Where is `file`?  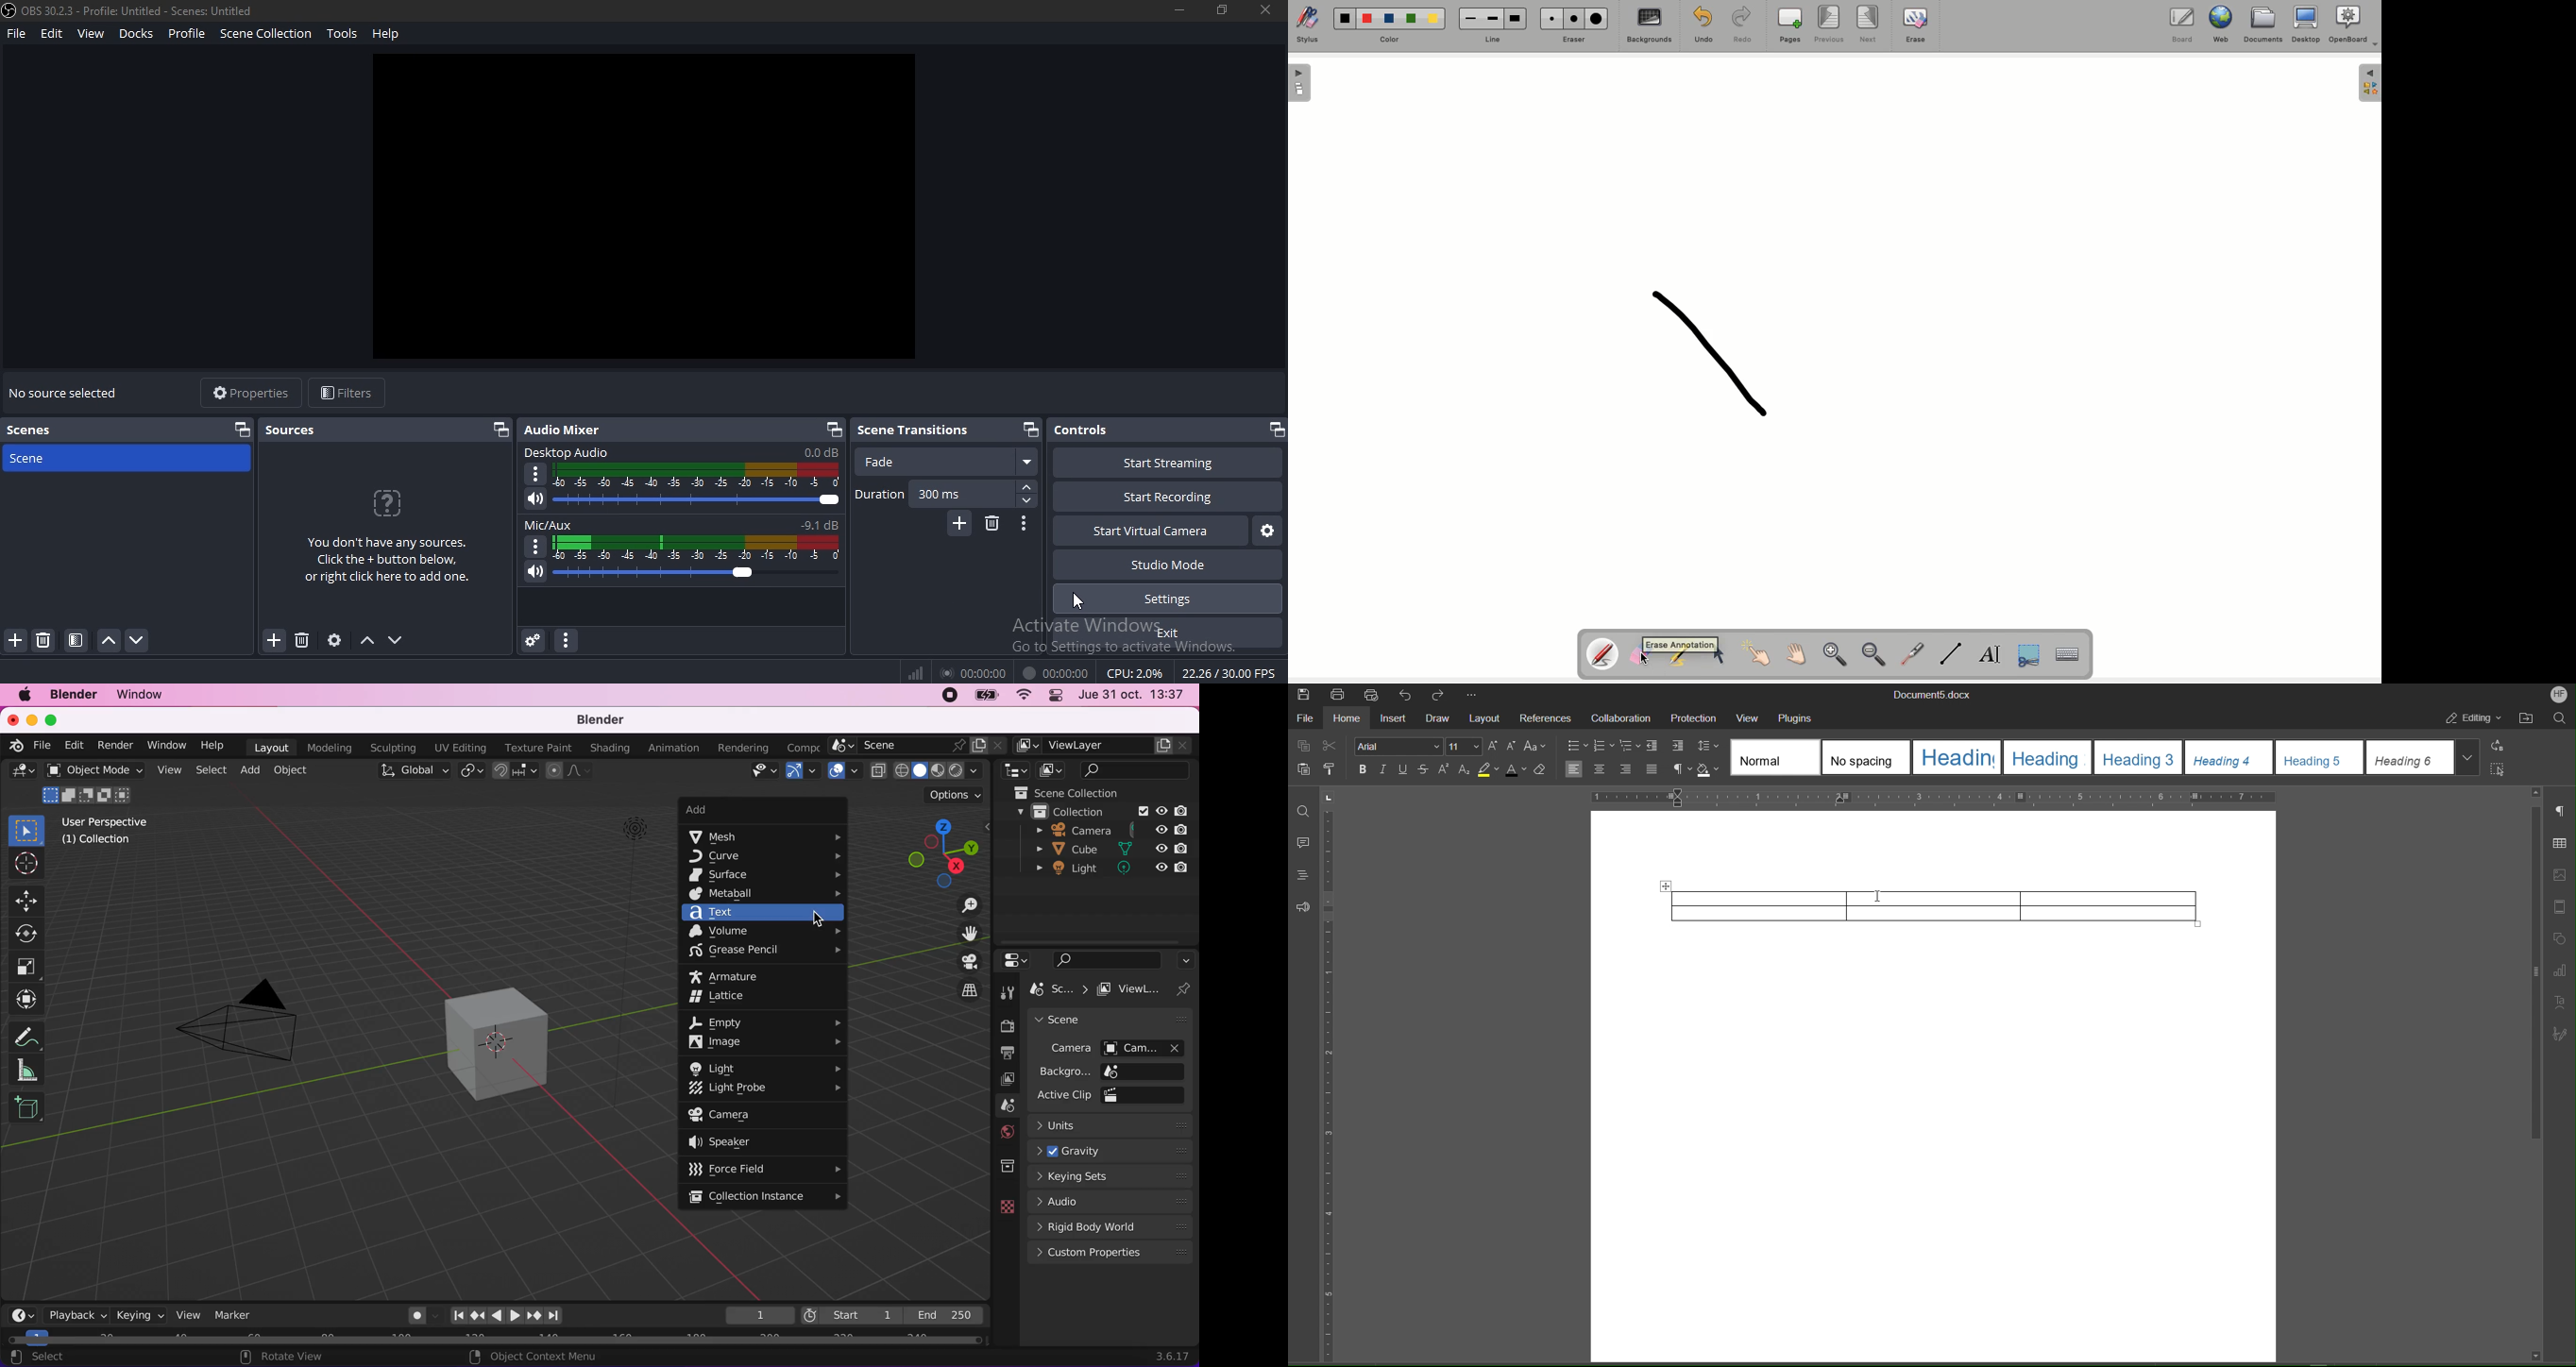
file is located at coordinates (42, 745).